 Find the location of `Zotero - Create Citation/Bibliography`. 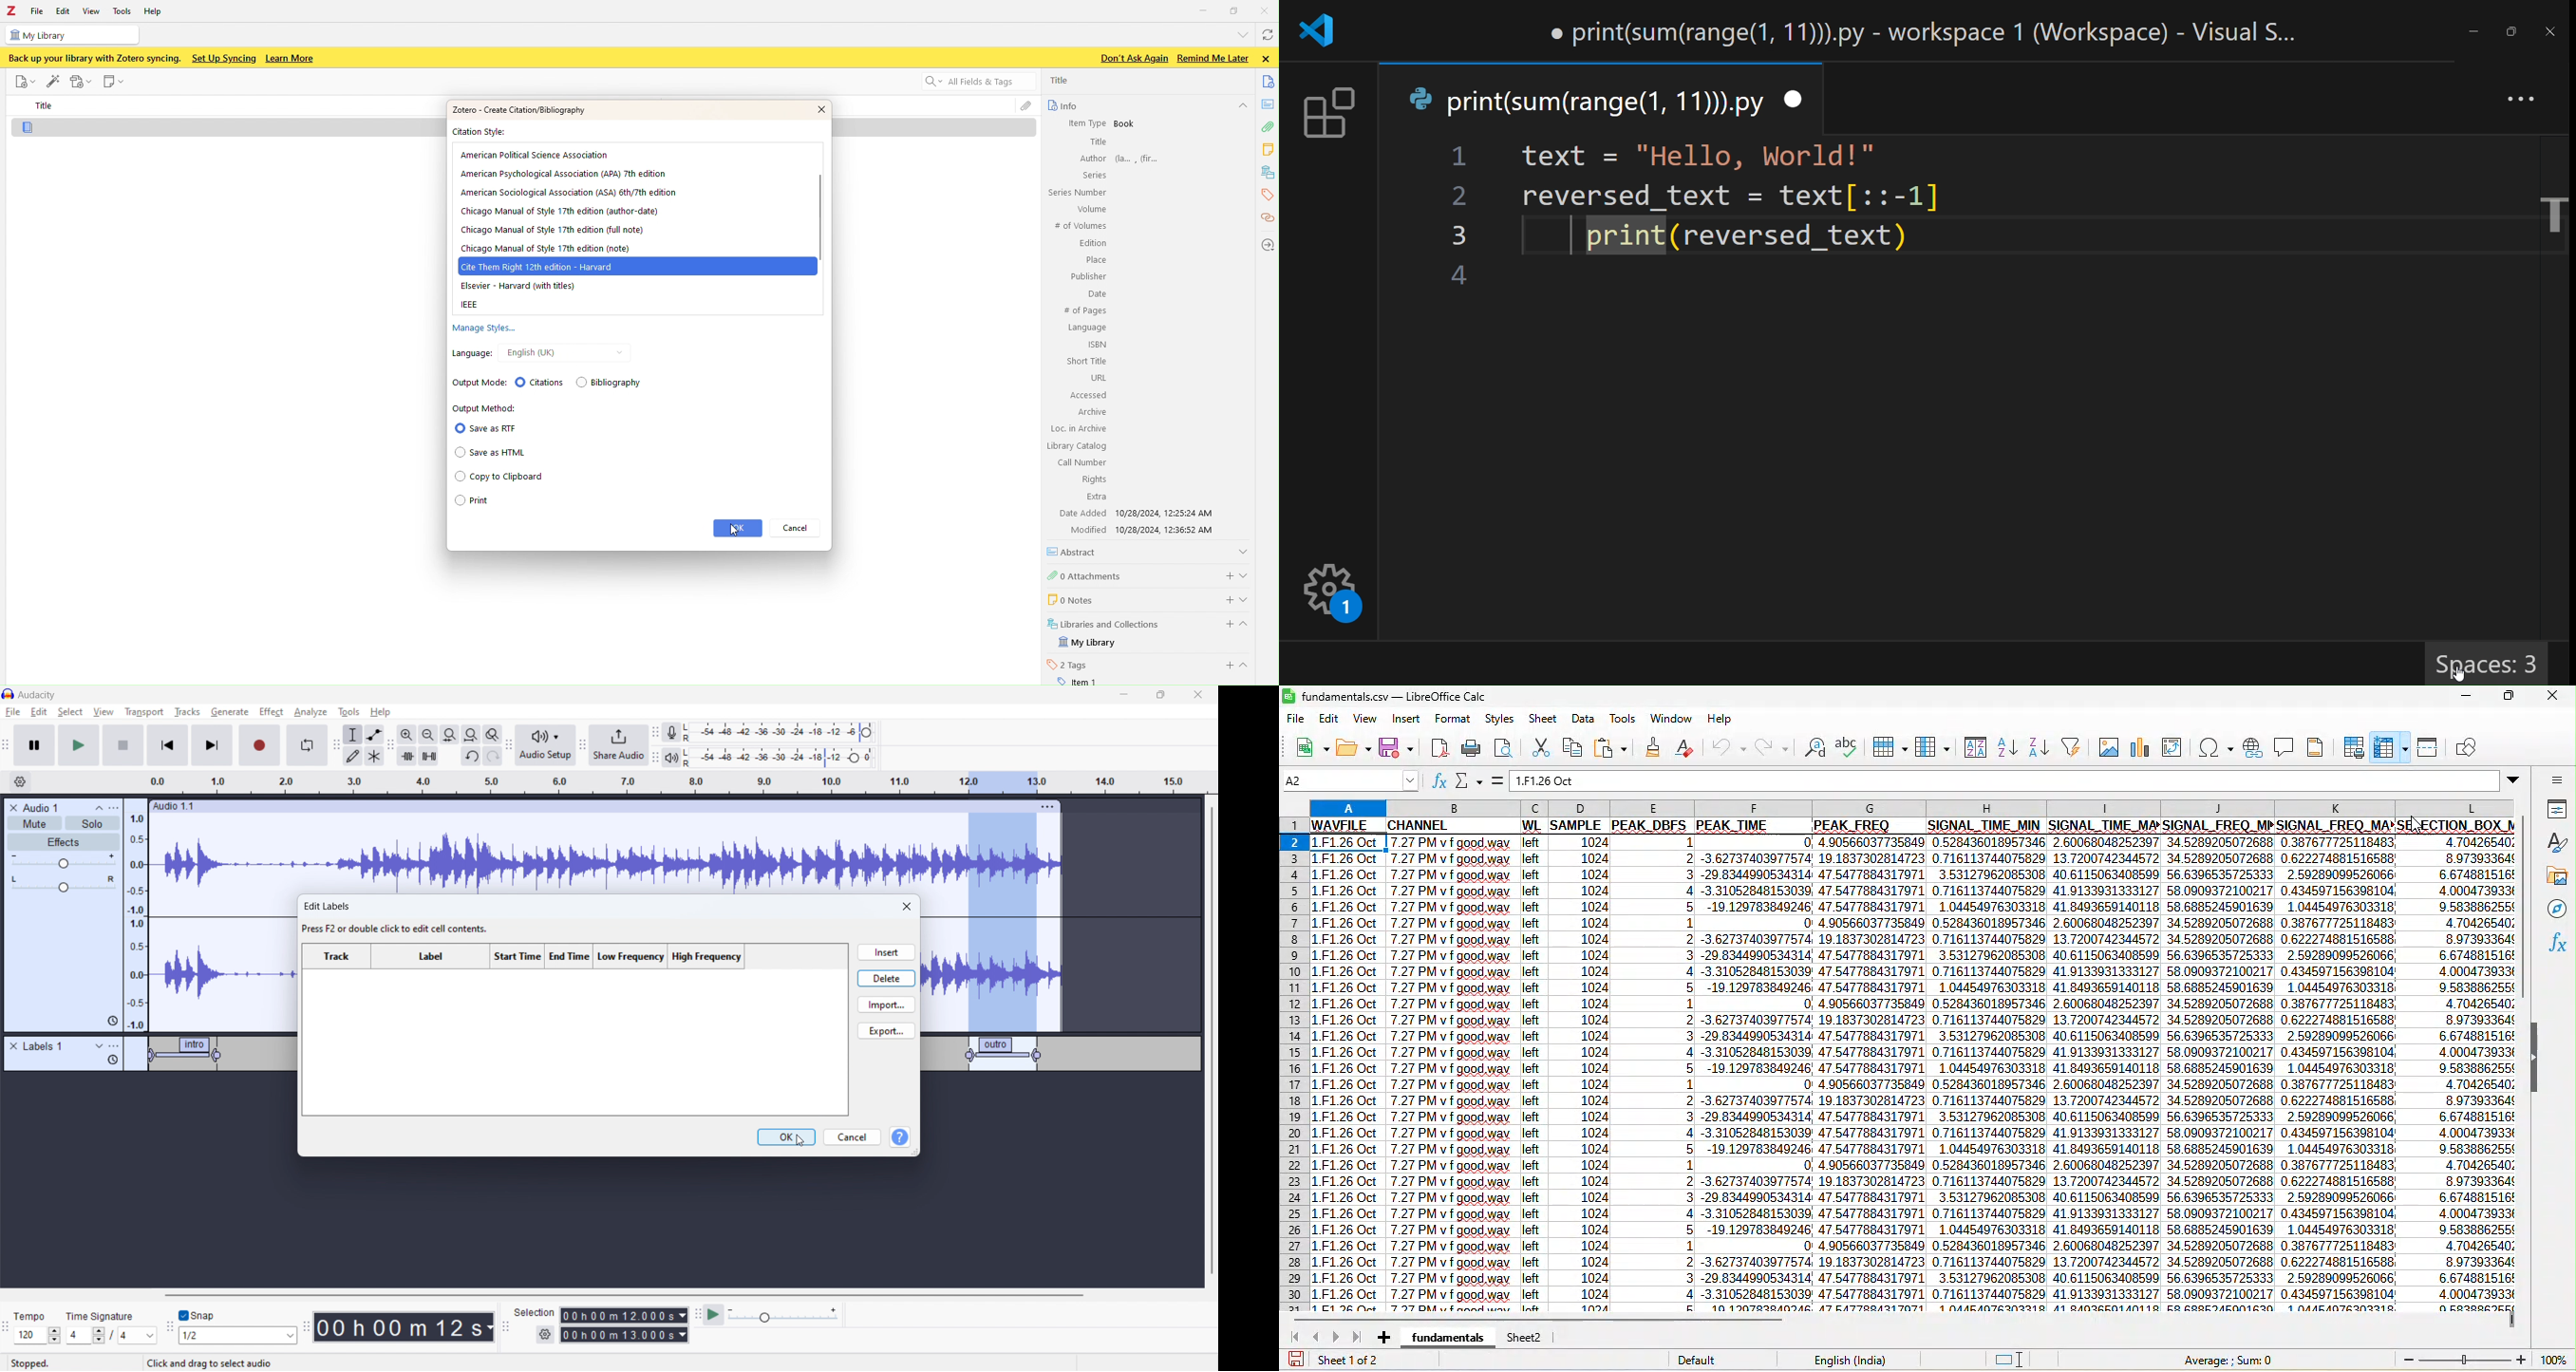

Zotero - Create Citation/Bibliography is located at coordinates (517, 109).